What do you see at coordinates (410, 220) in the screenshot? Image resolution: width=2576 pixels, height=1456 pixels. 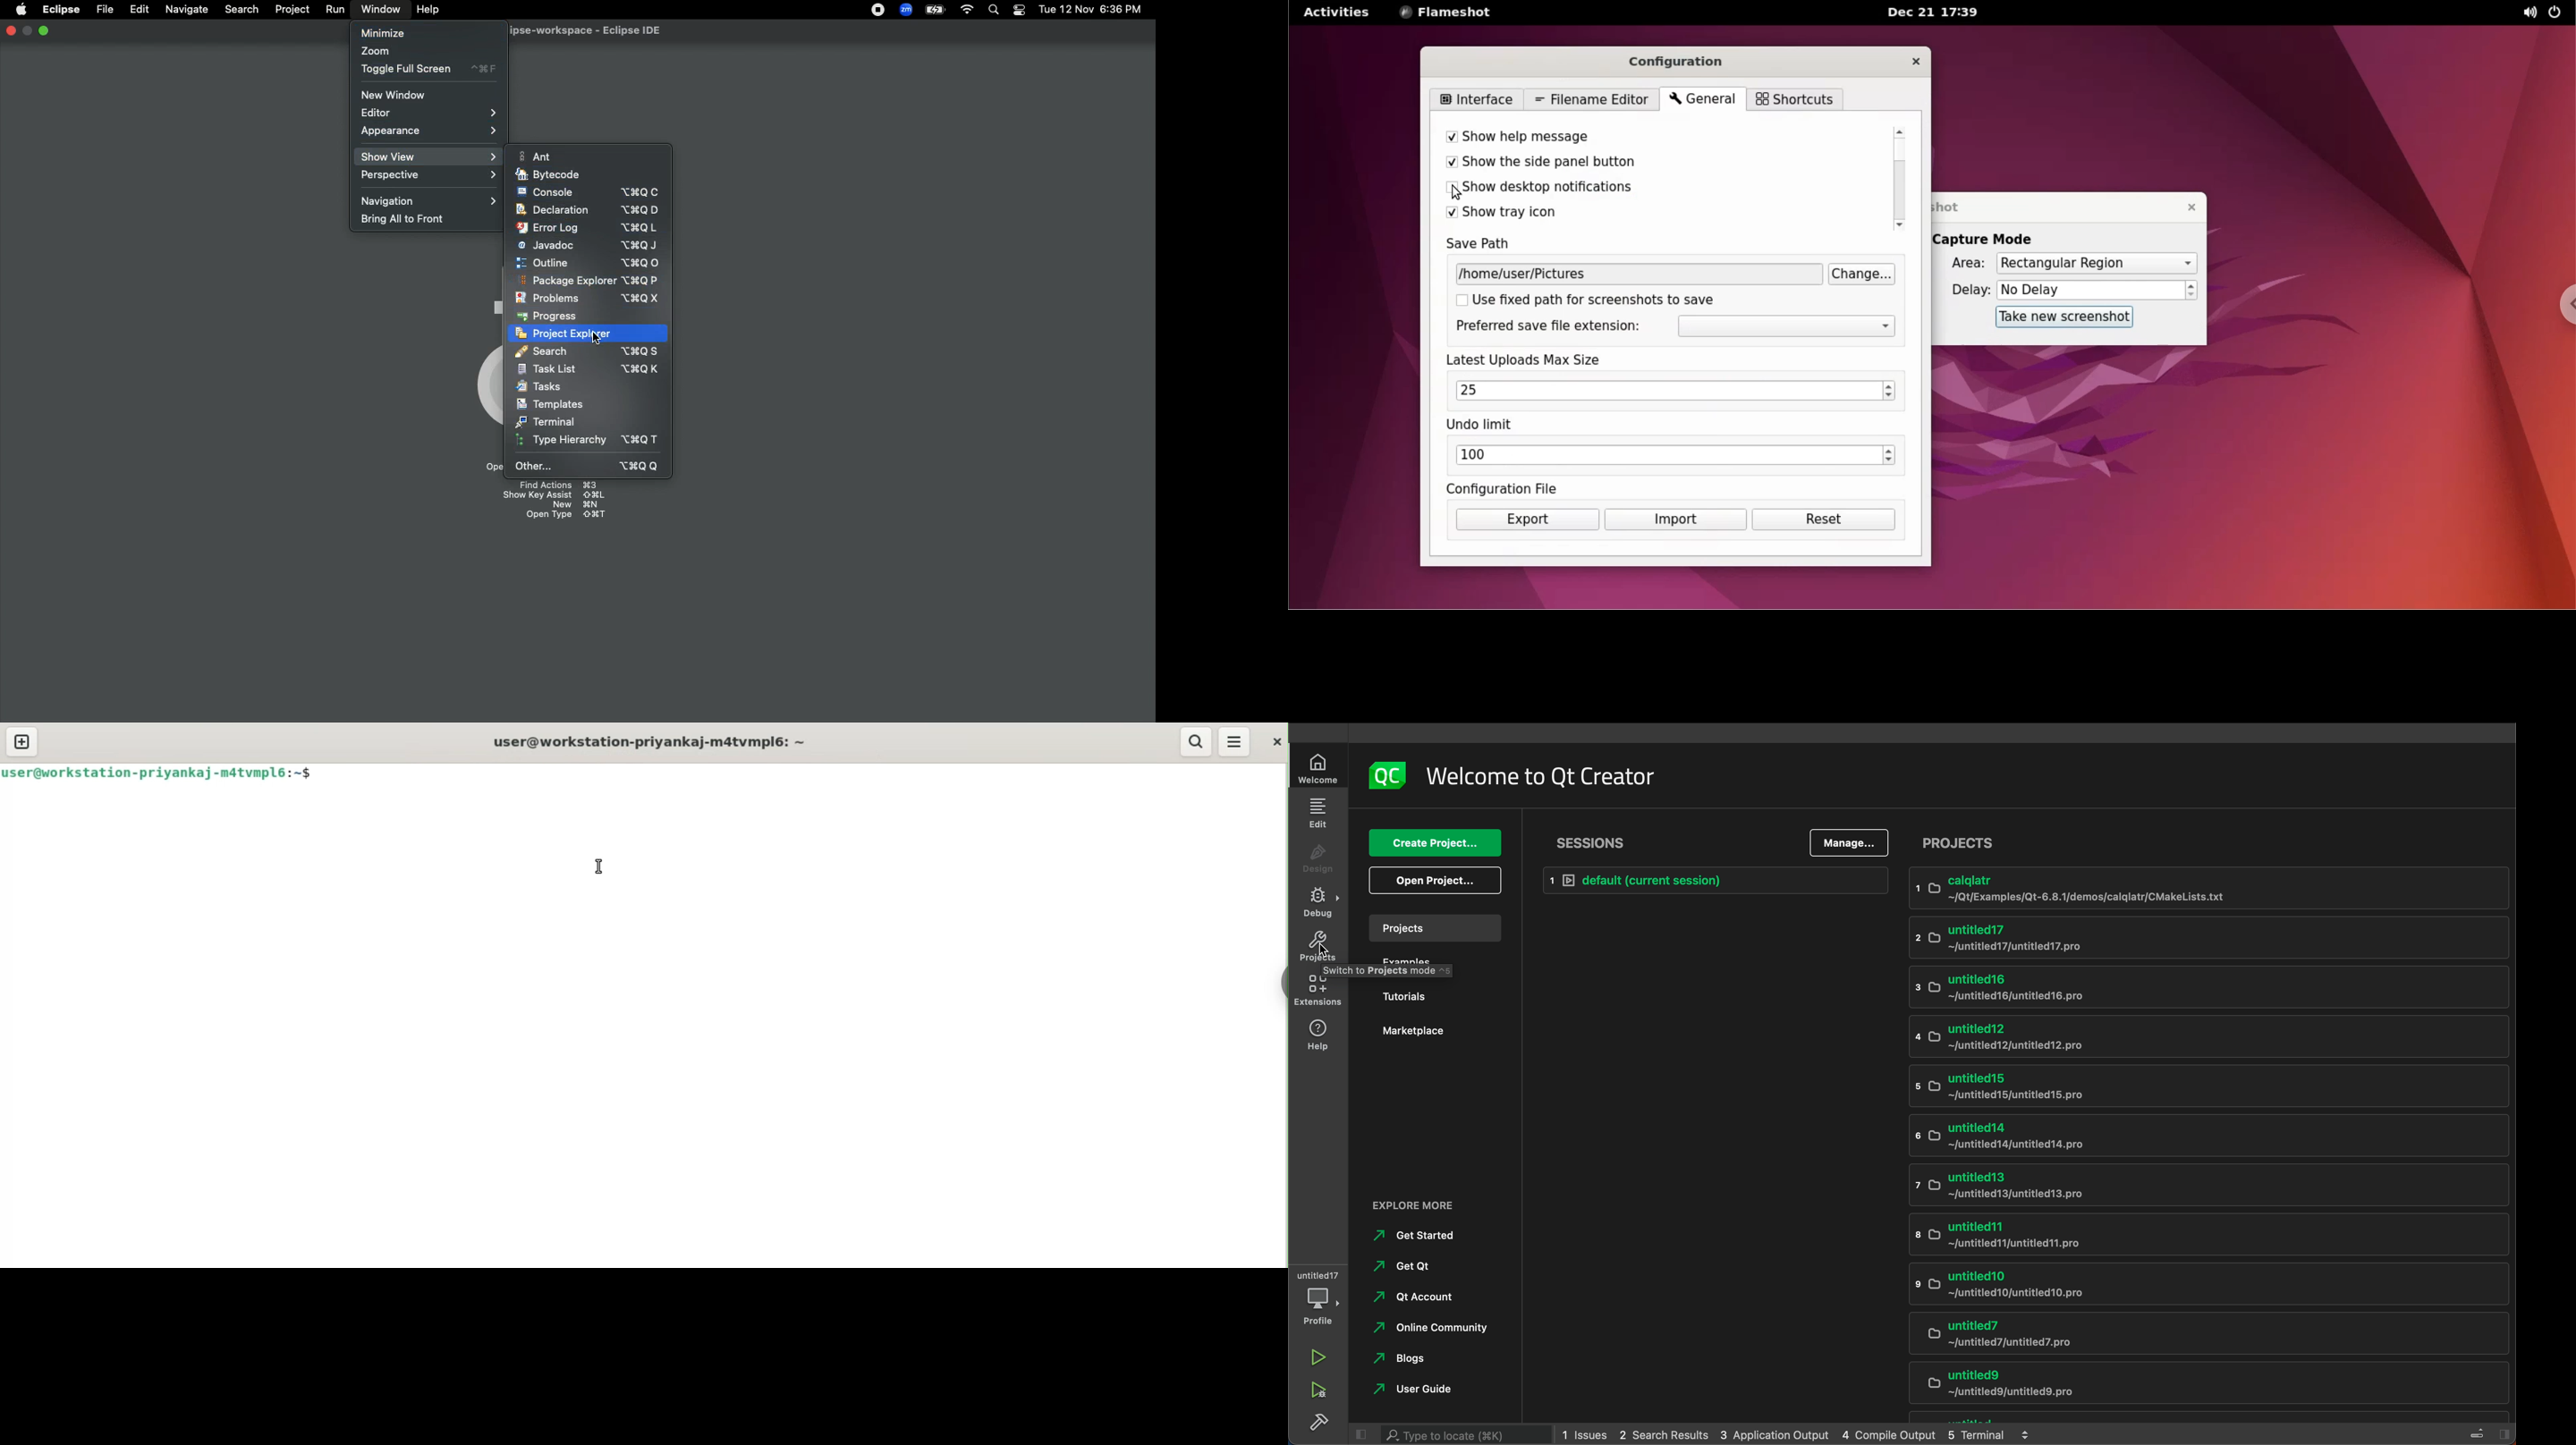 I see `Bring all to front` at bounding box center [410, 220].